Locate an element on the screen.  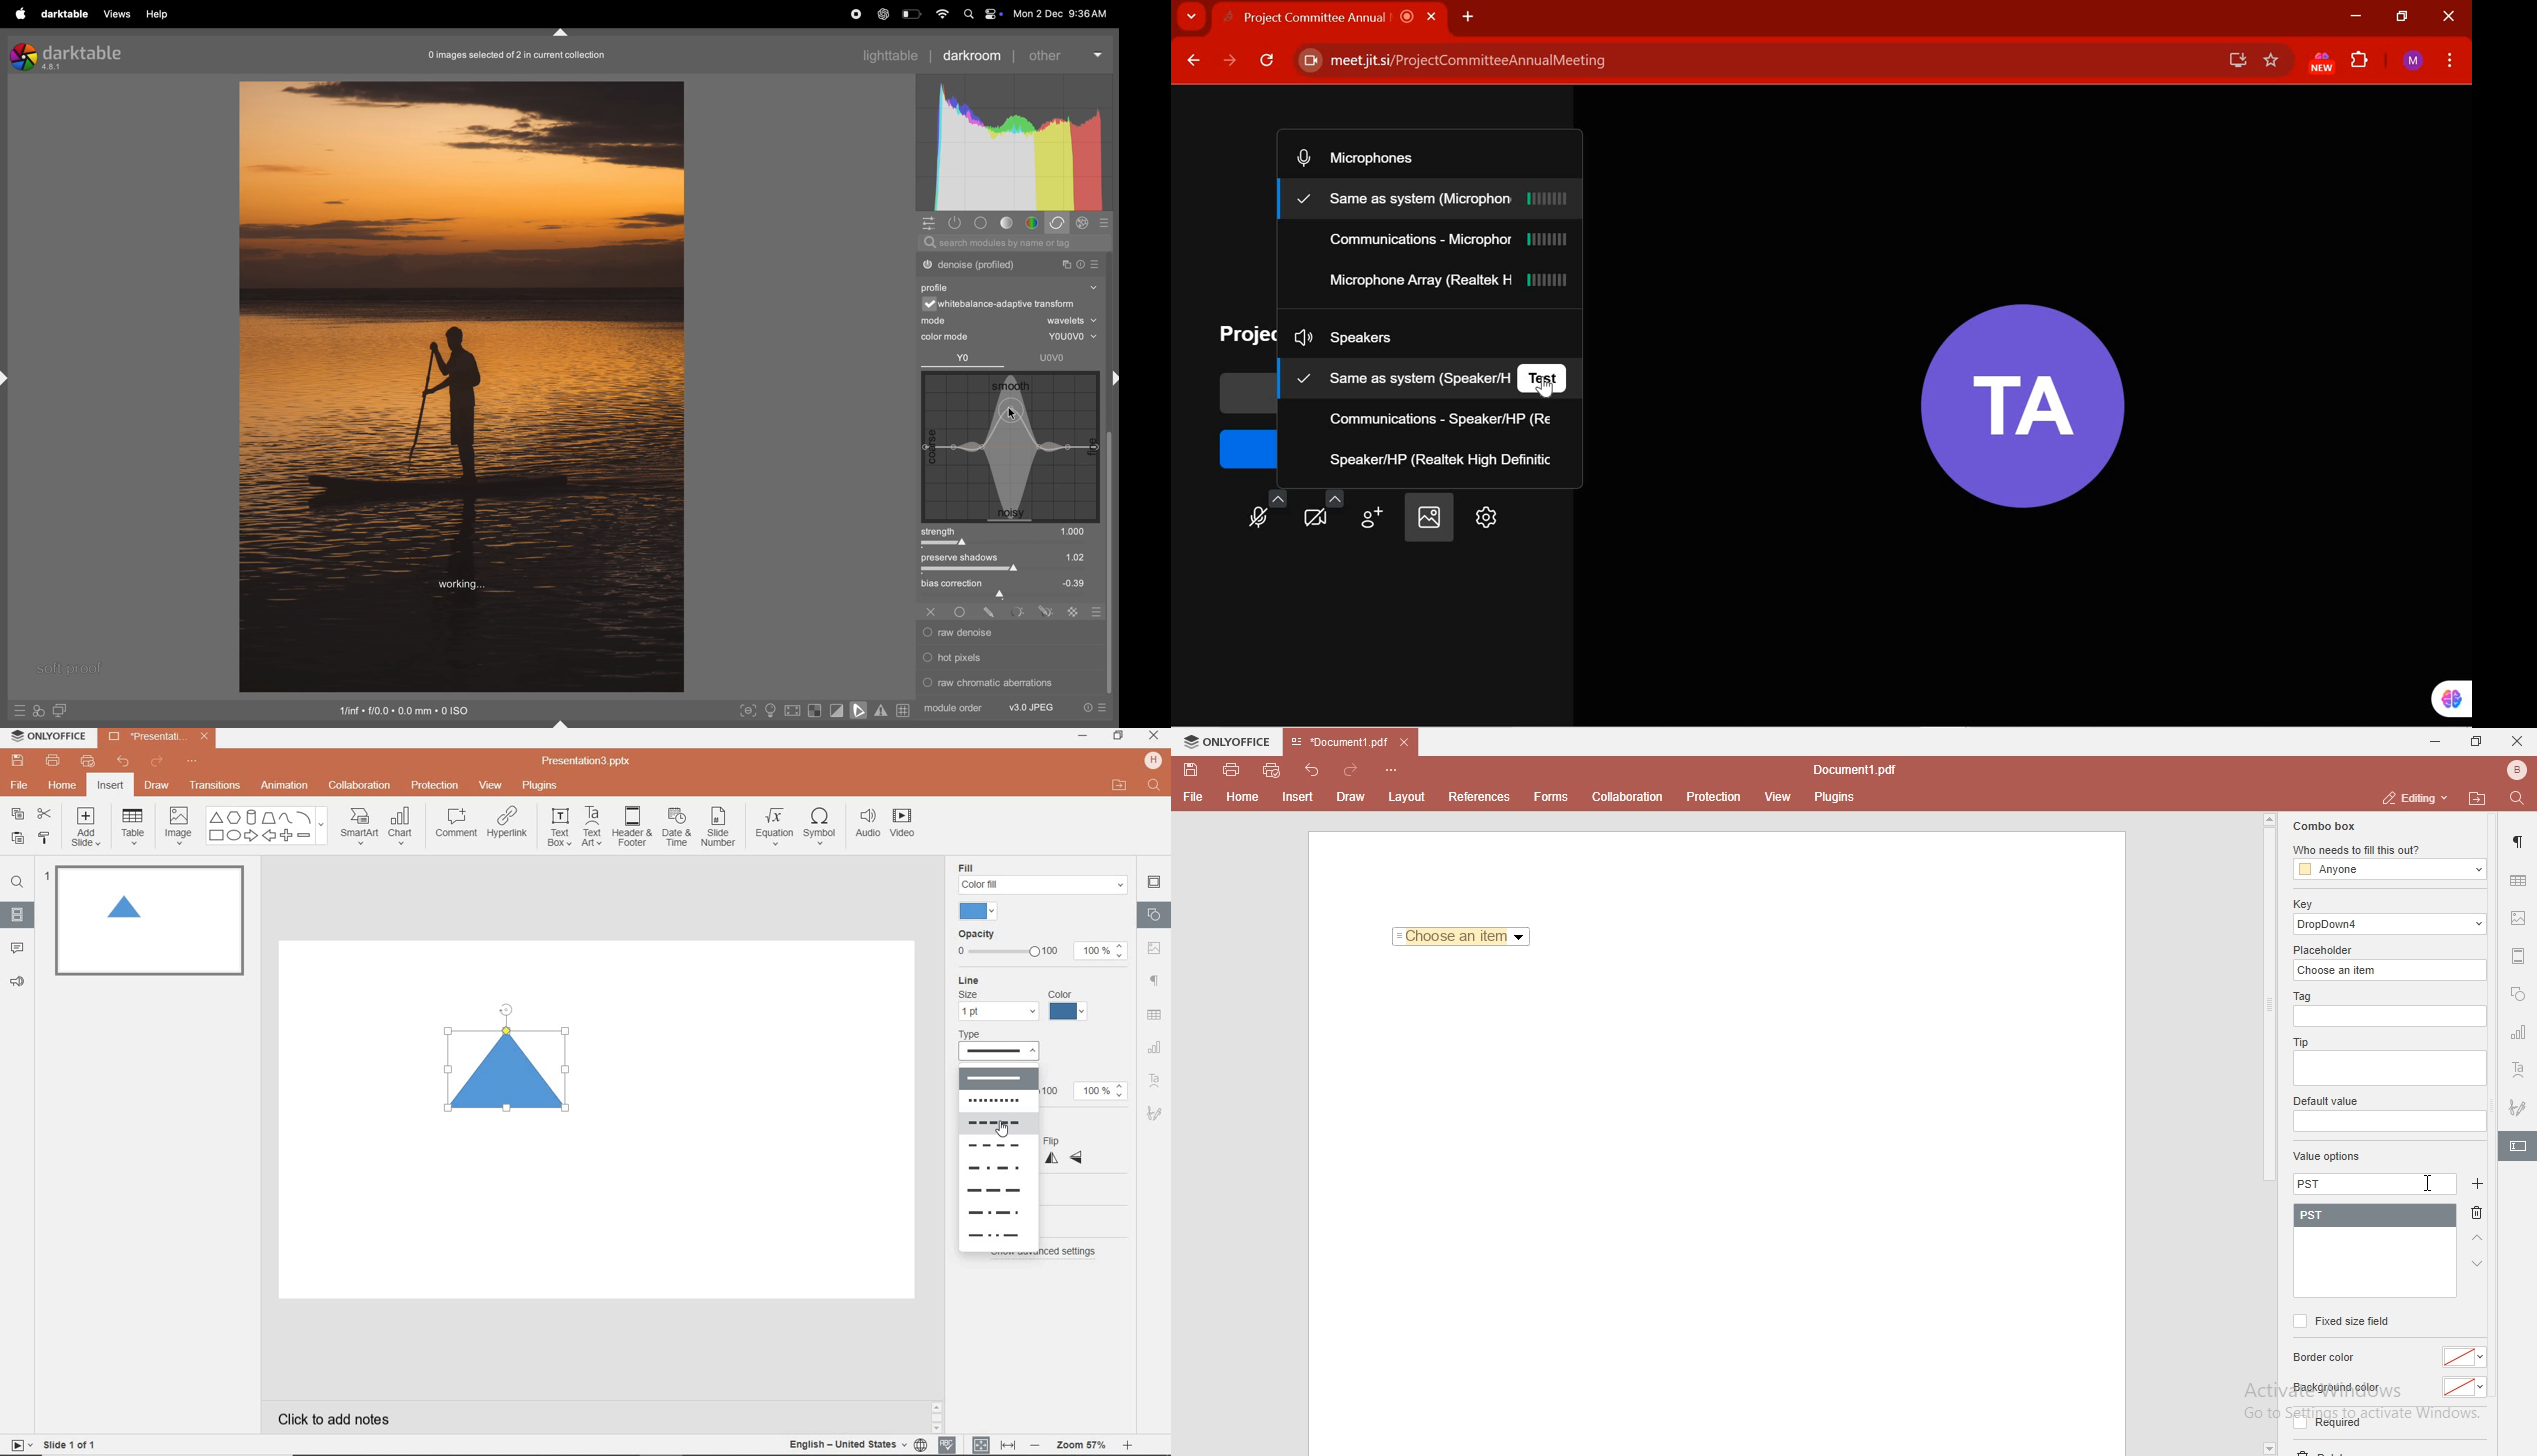
toggle gamut checking is located at coordinates (880, 712).